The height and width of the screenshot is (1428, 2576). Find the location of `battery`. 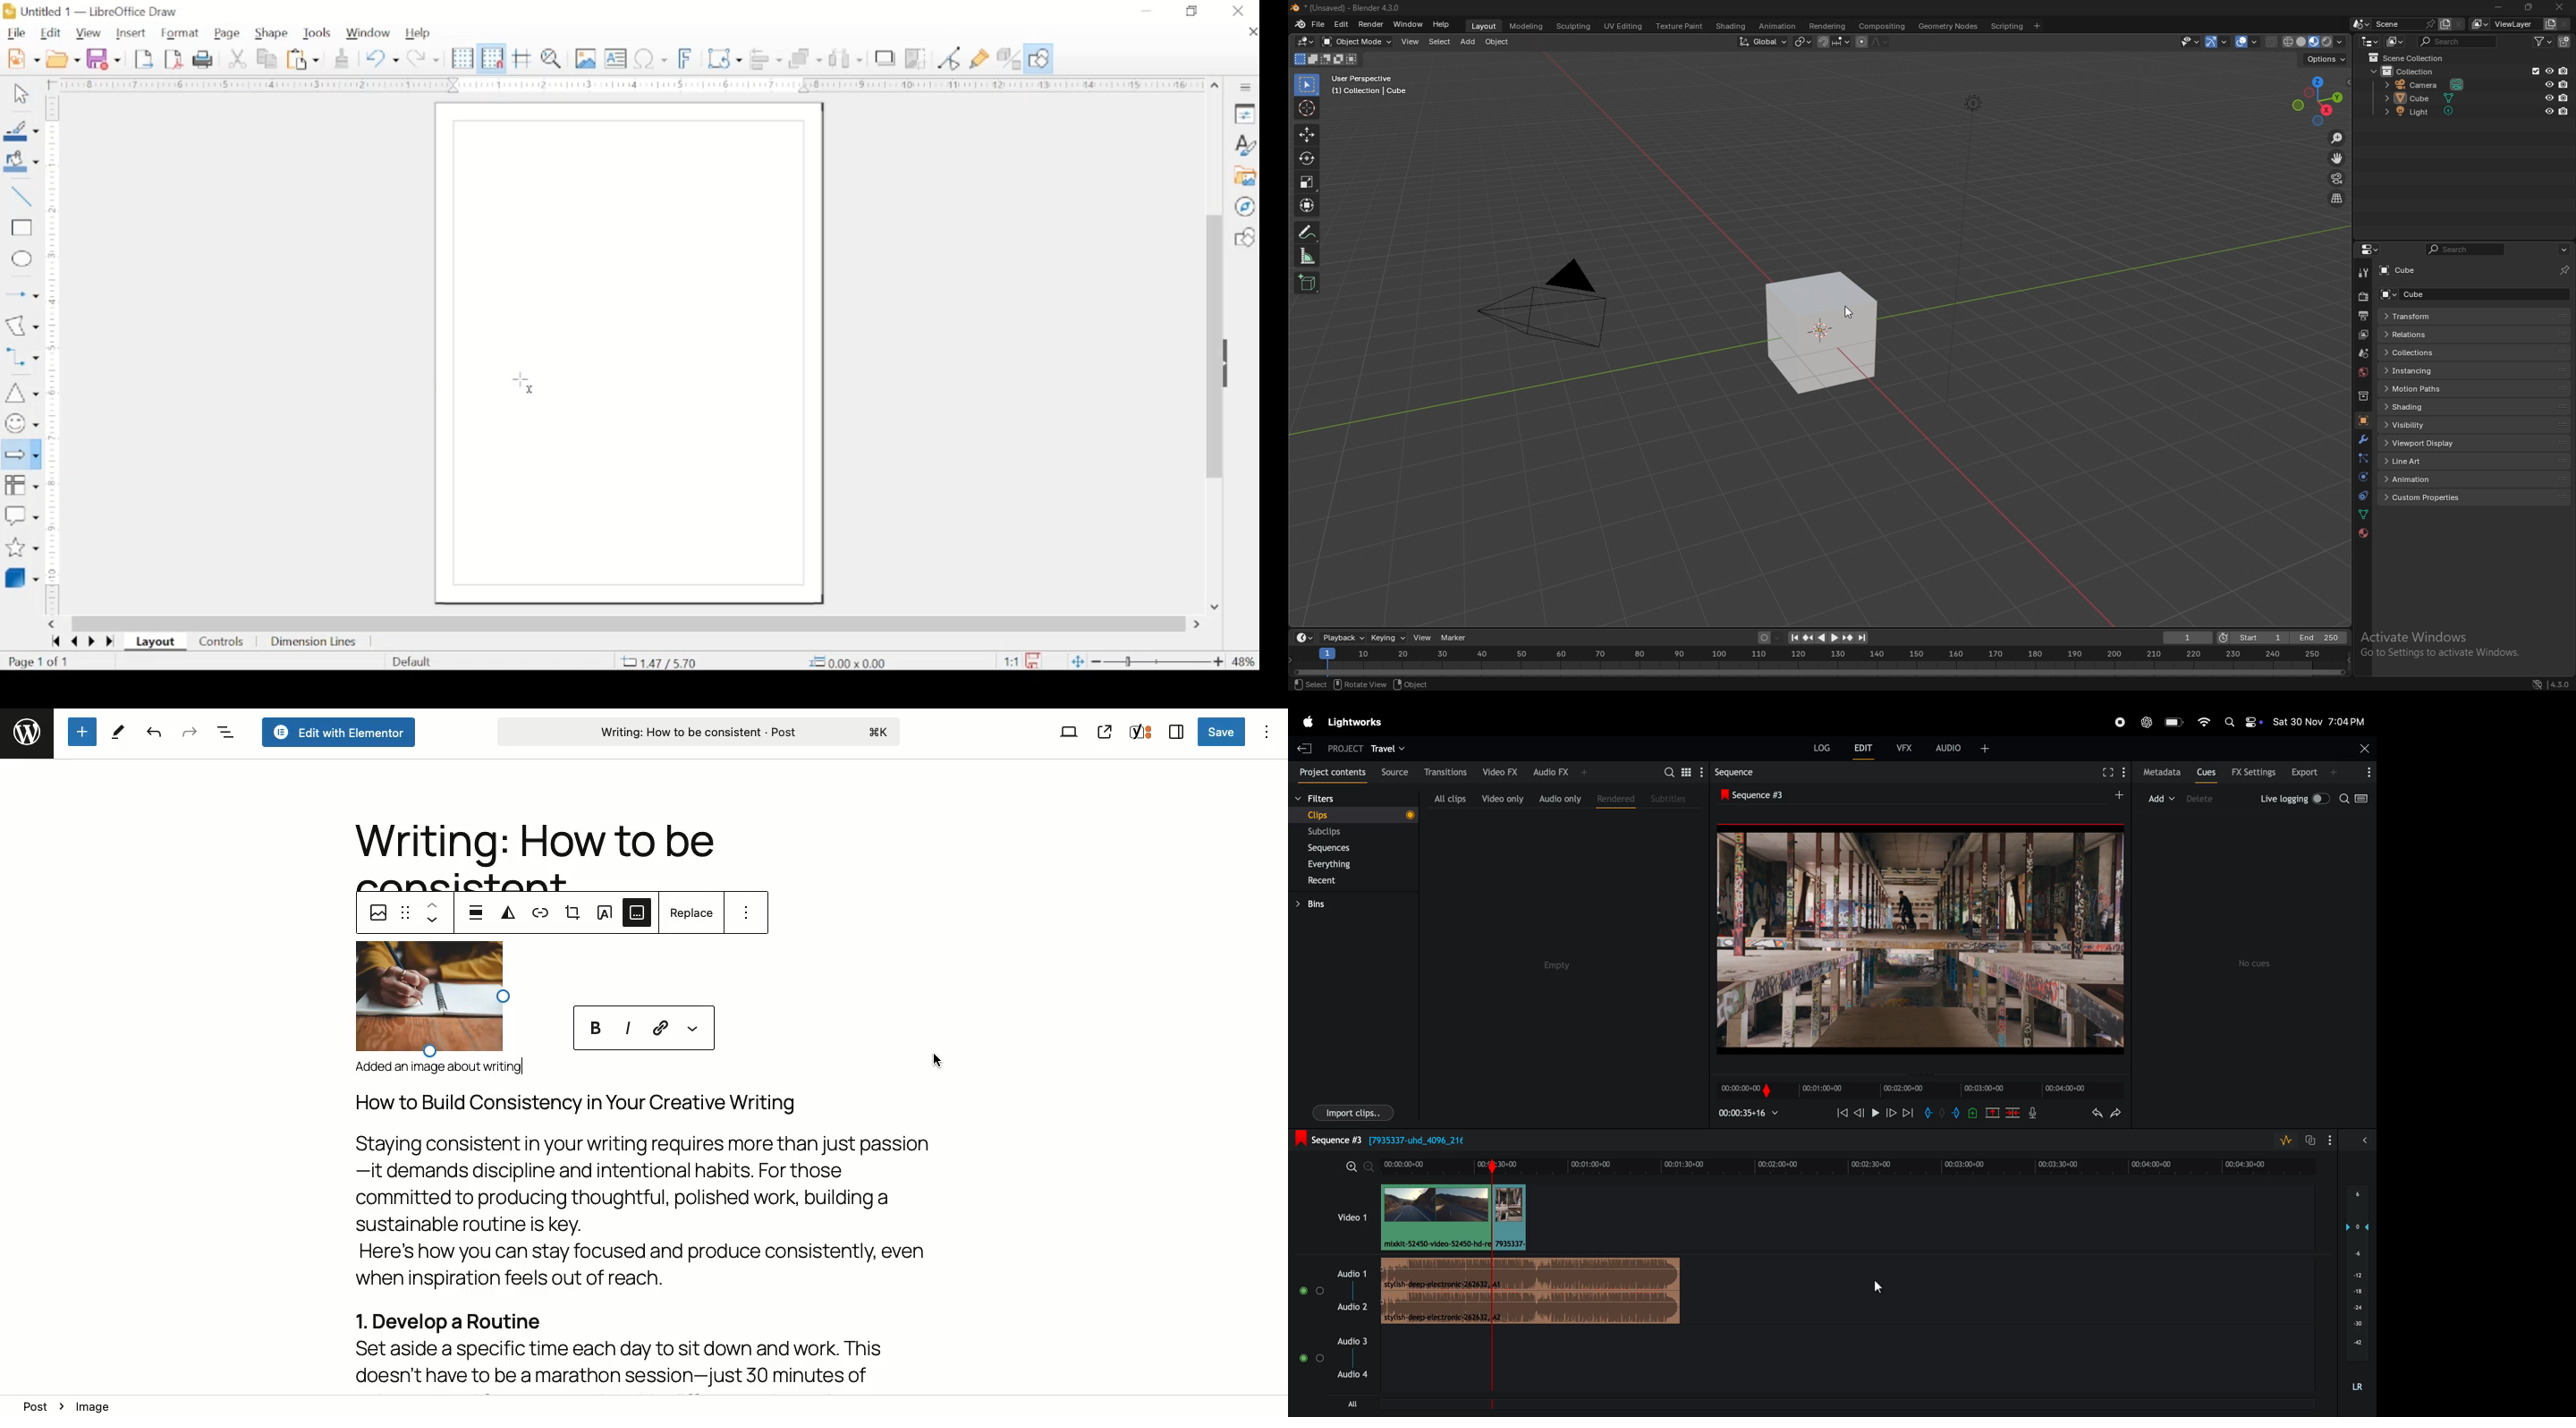

battery is located at coordinates (2175, 723).